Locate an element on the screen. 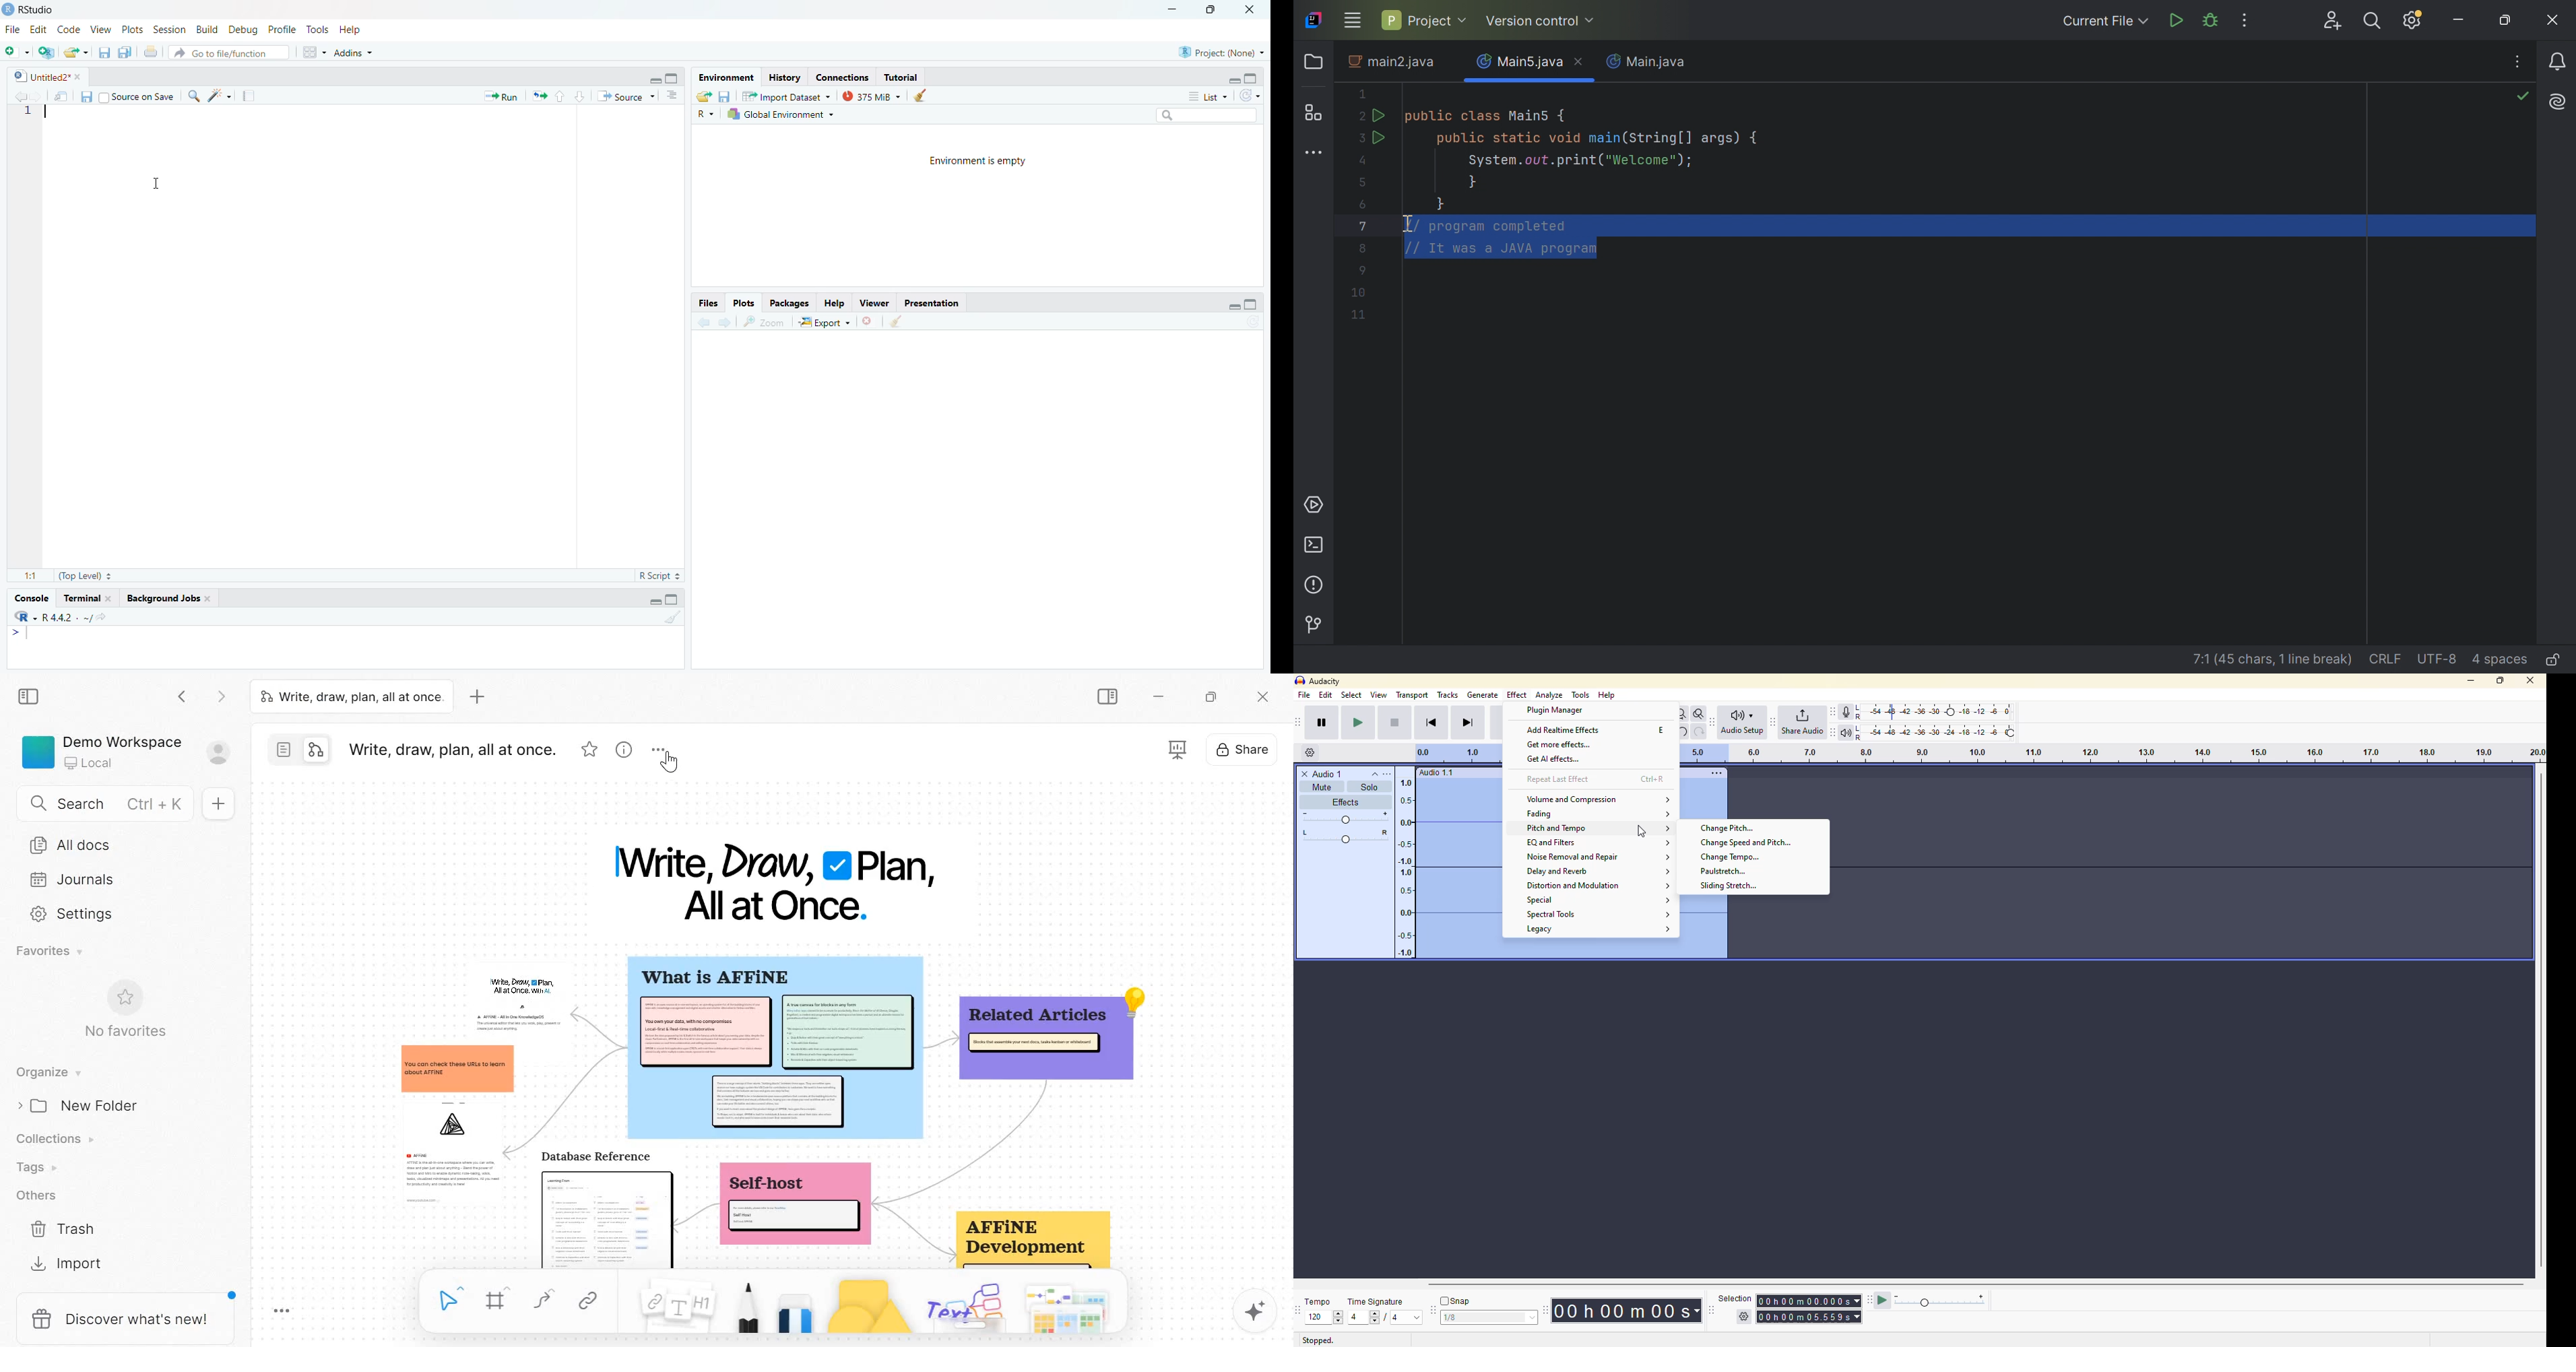 This screenshot has width=2576, height=1372. skip to start is located at coordinates (1431, 722).